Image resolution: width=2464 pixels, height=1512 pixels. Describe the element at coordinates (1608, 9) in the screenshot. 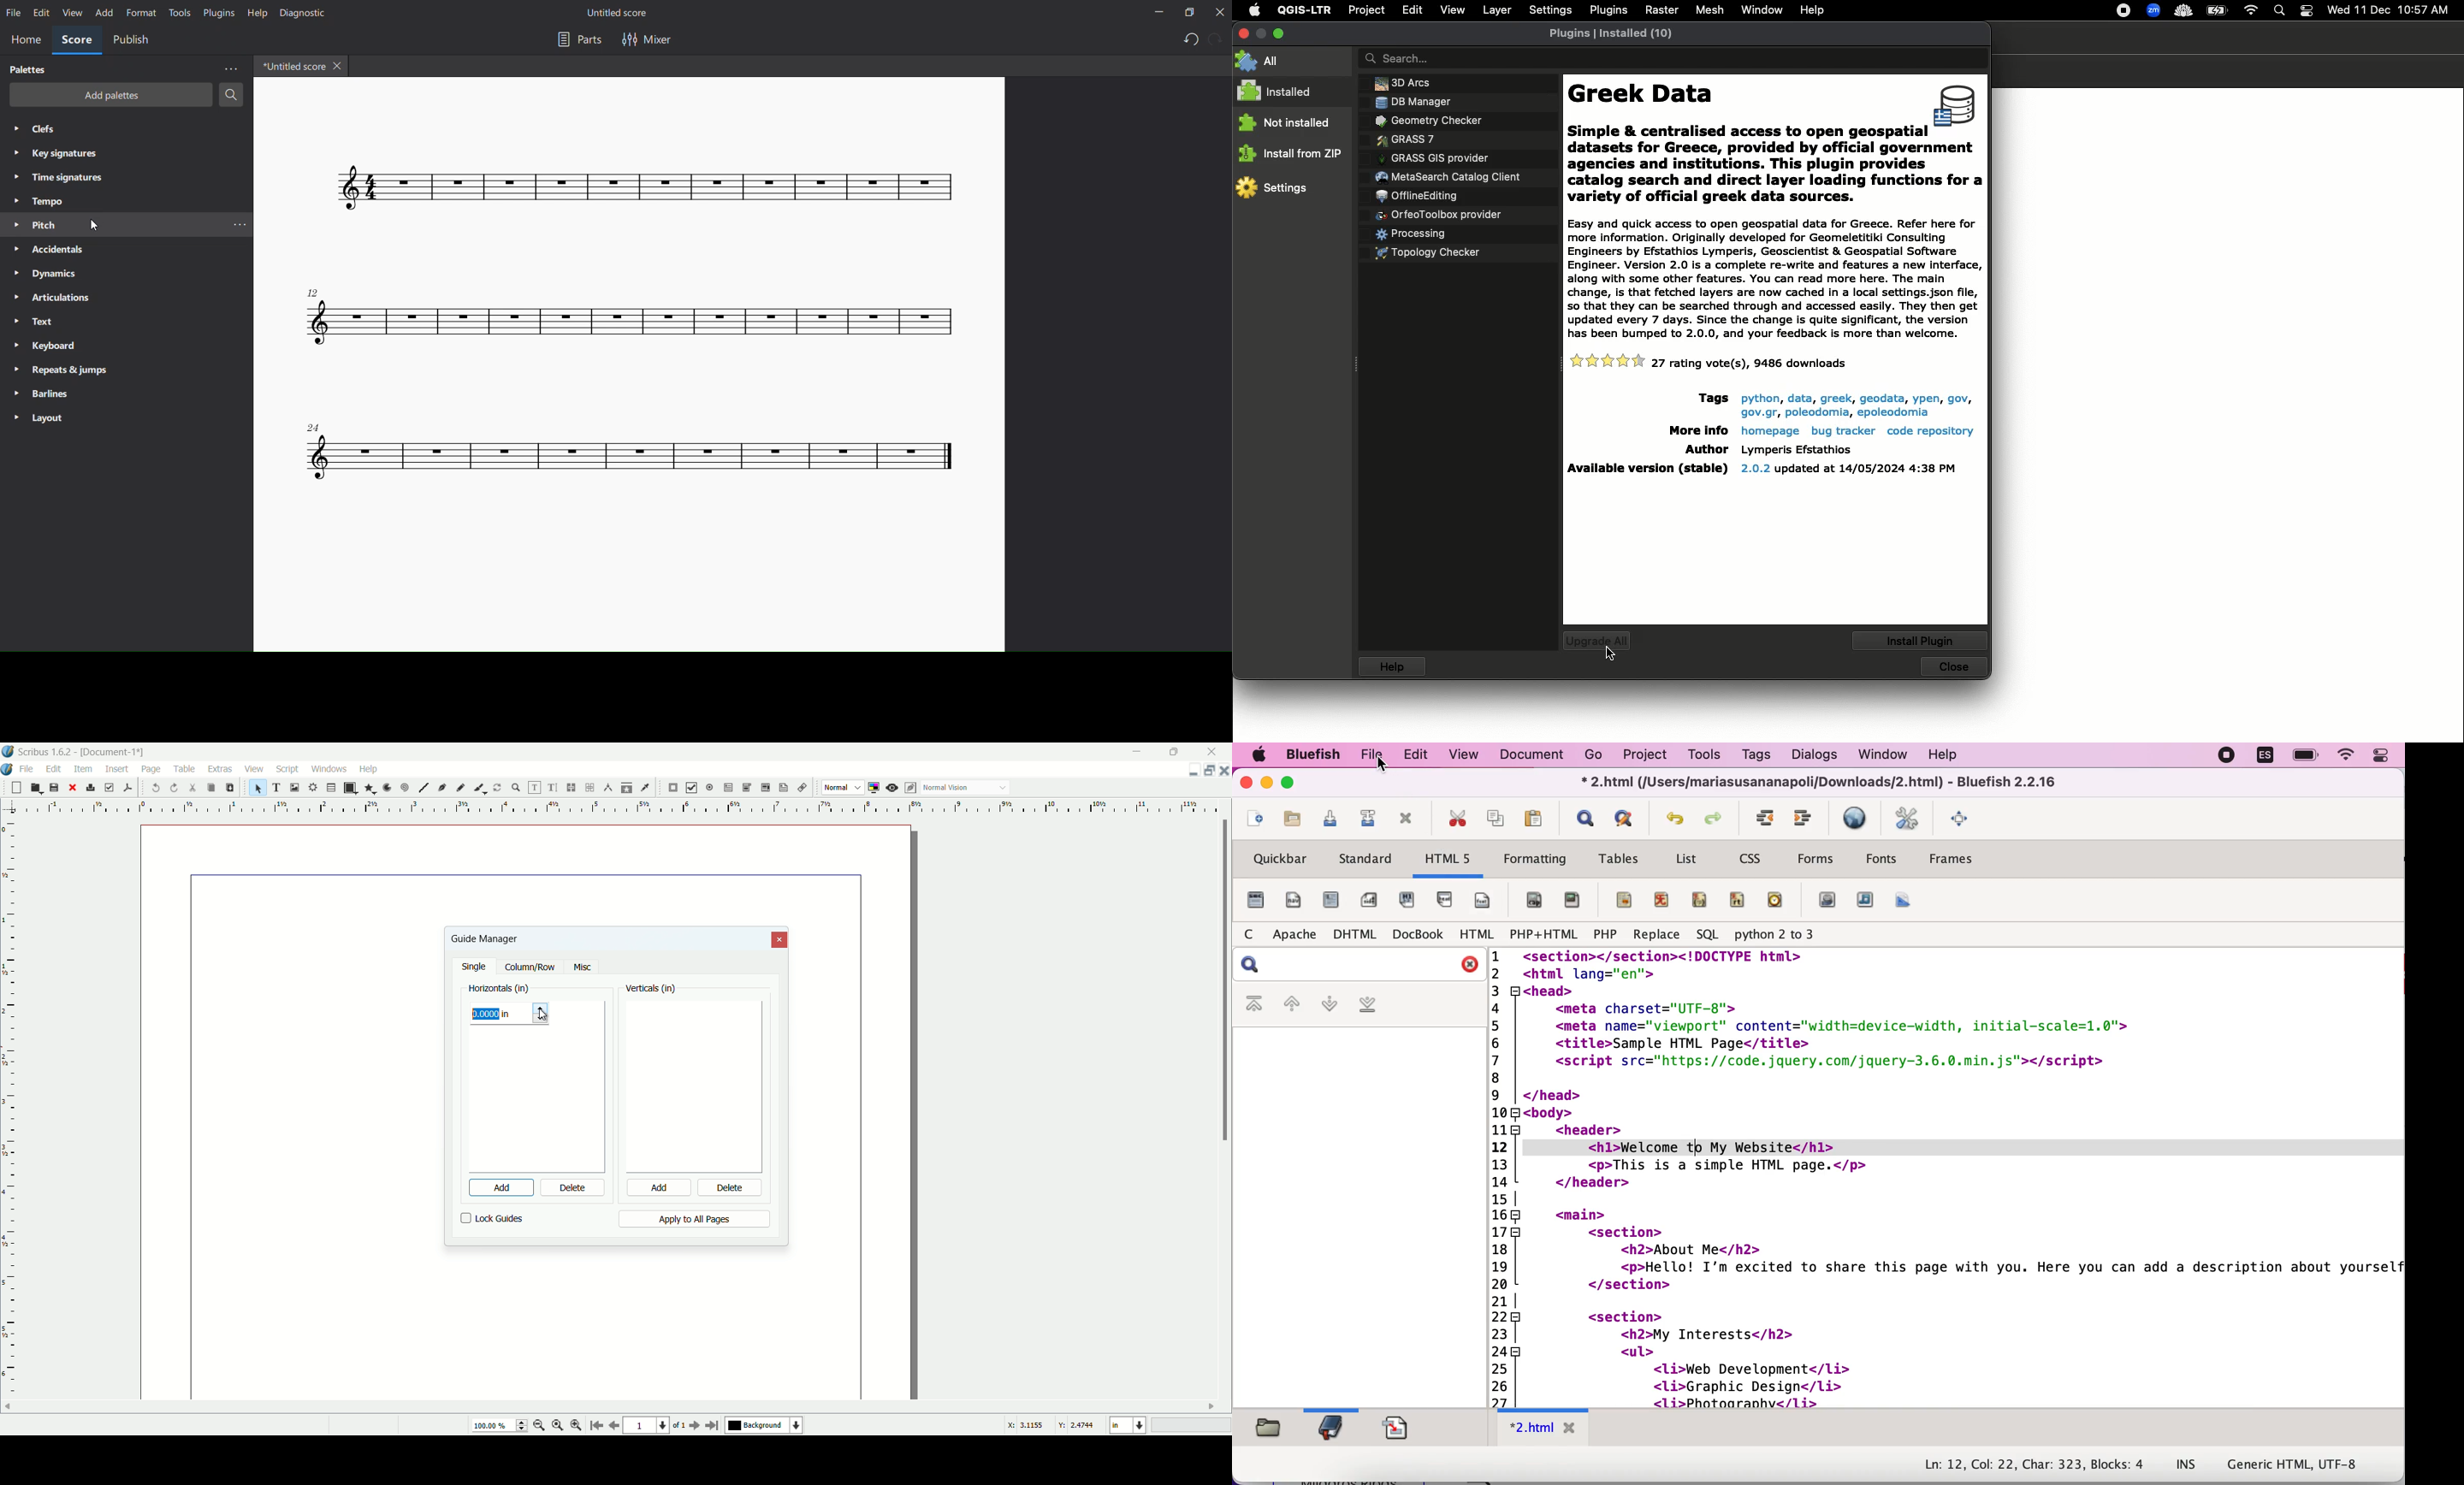

I see `Plugins` at that location.